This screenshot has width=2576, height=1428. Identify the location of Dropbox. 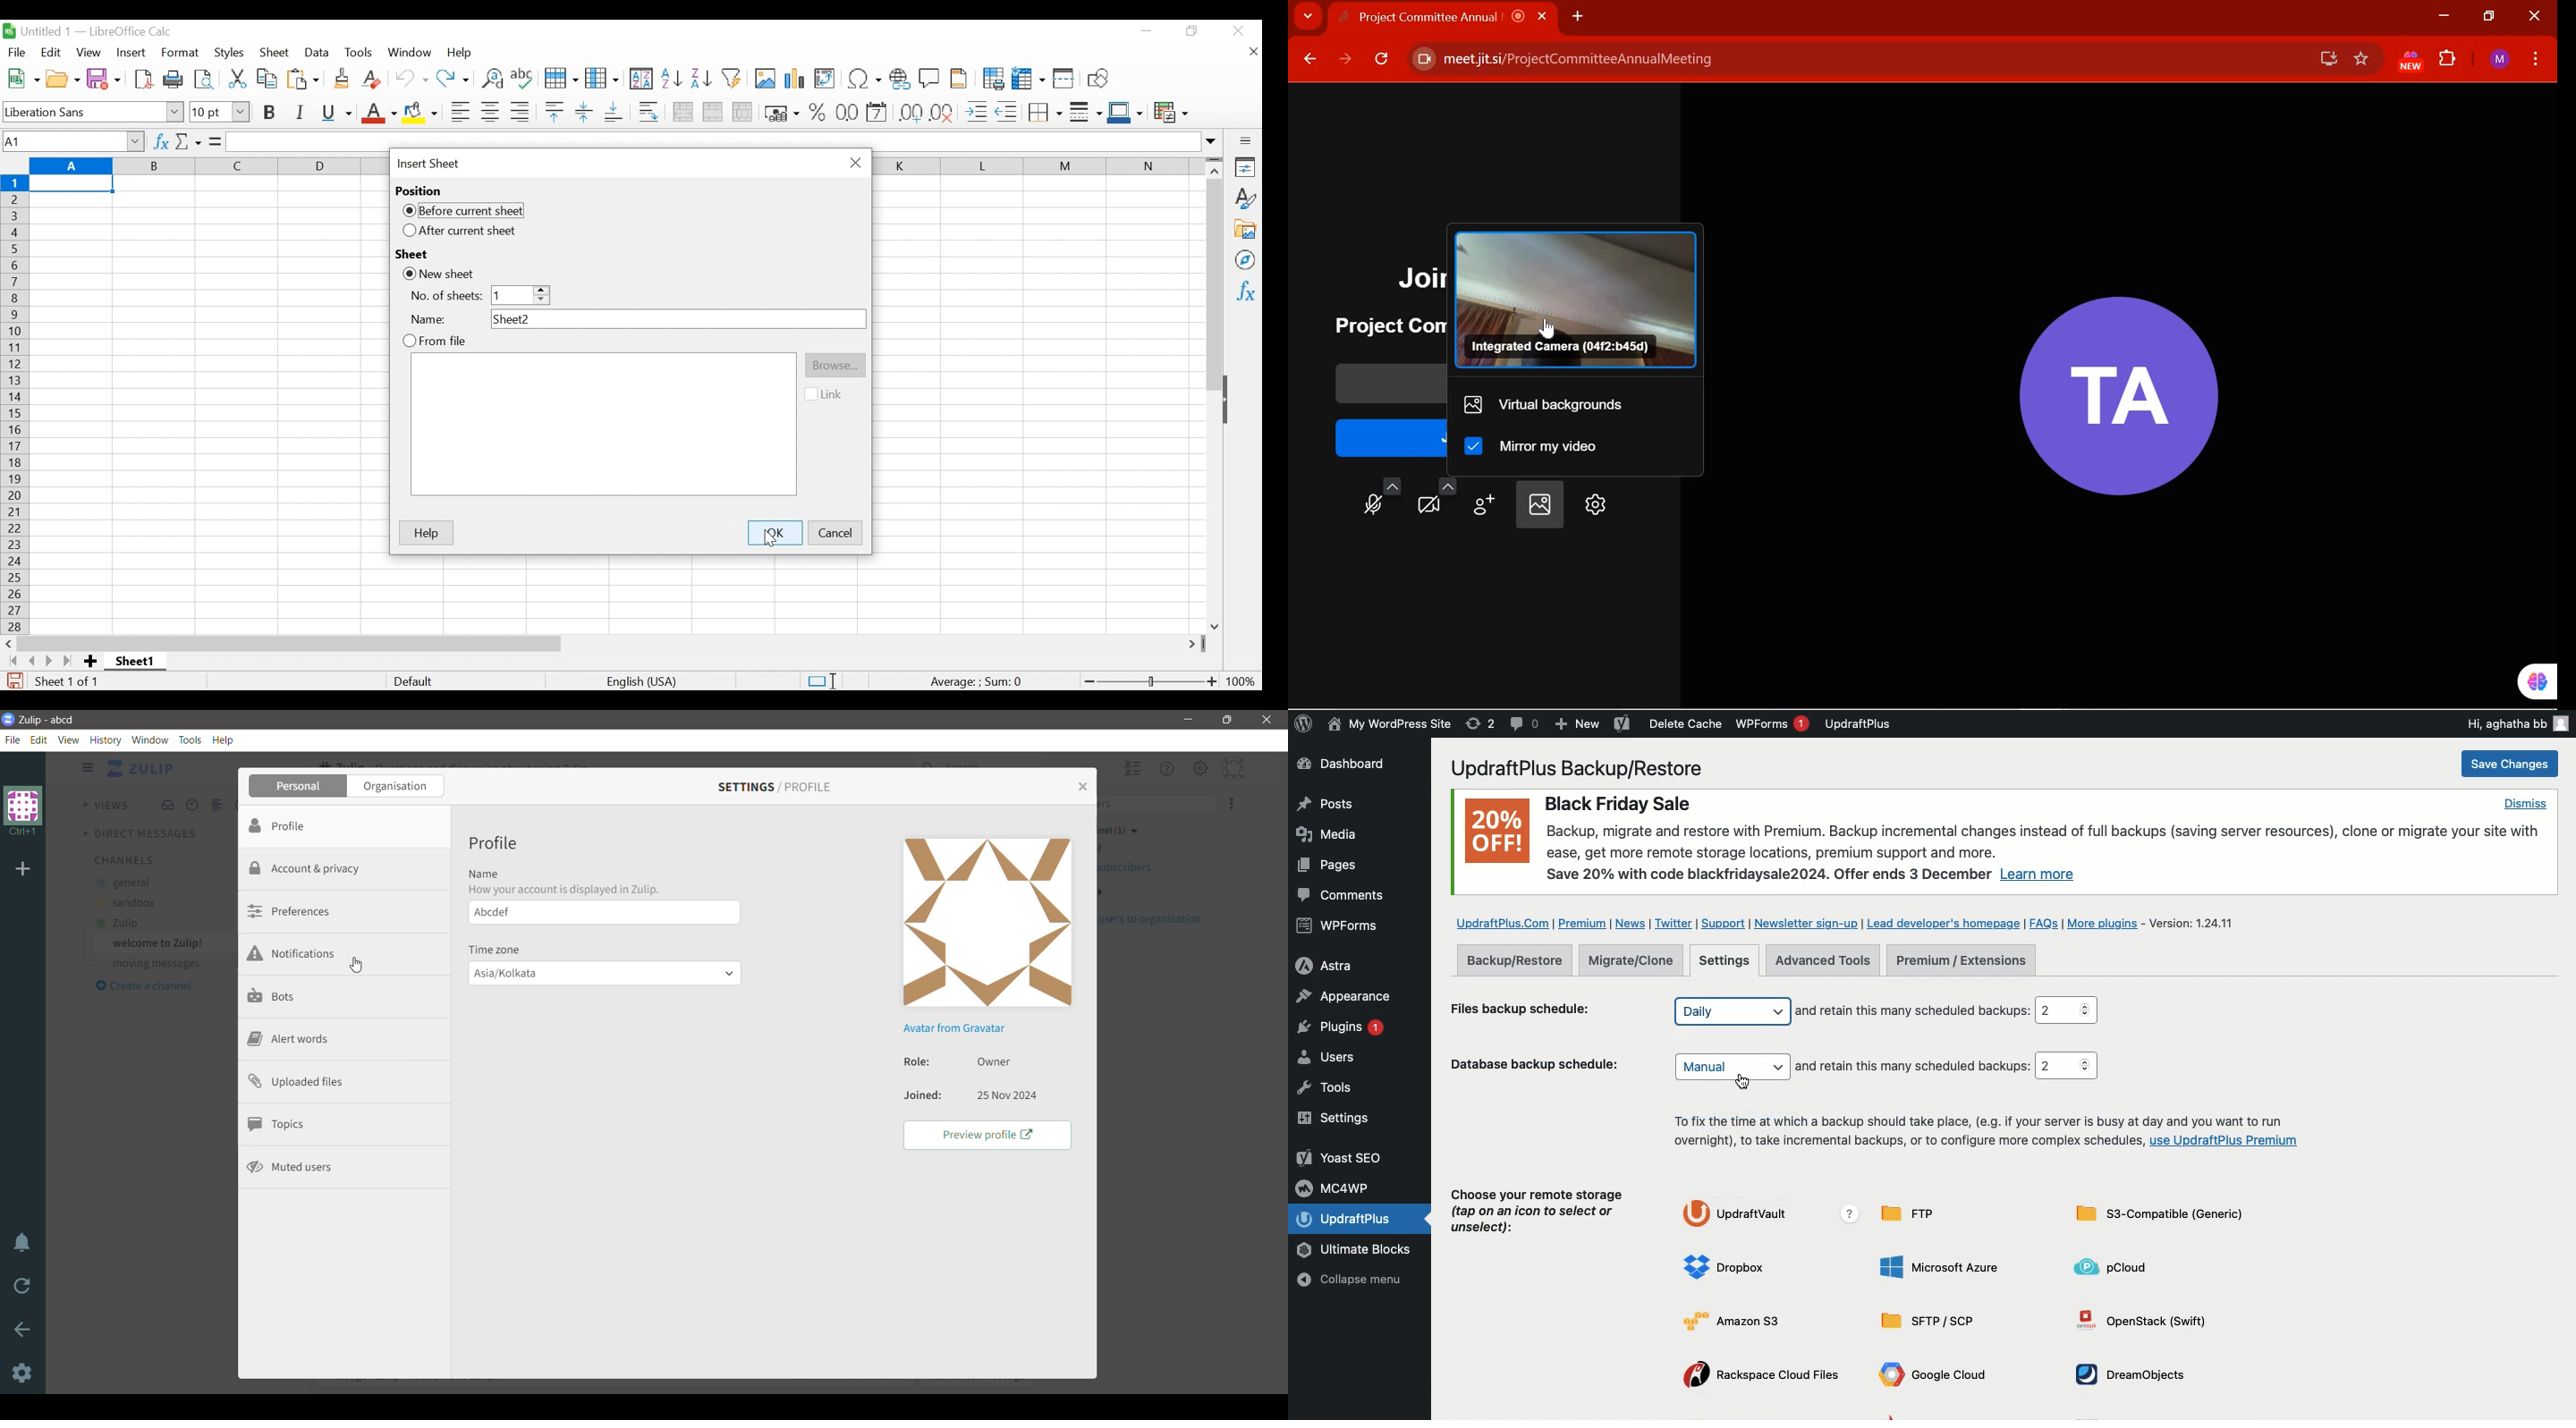
(1729, 1268).